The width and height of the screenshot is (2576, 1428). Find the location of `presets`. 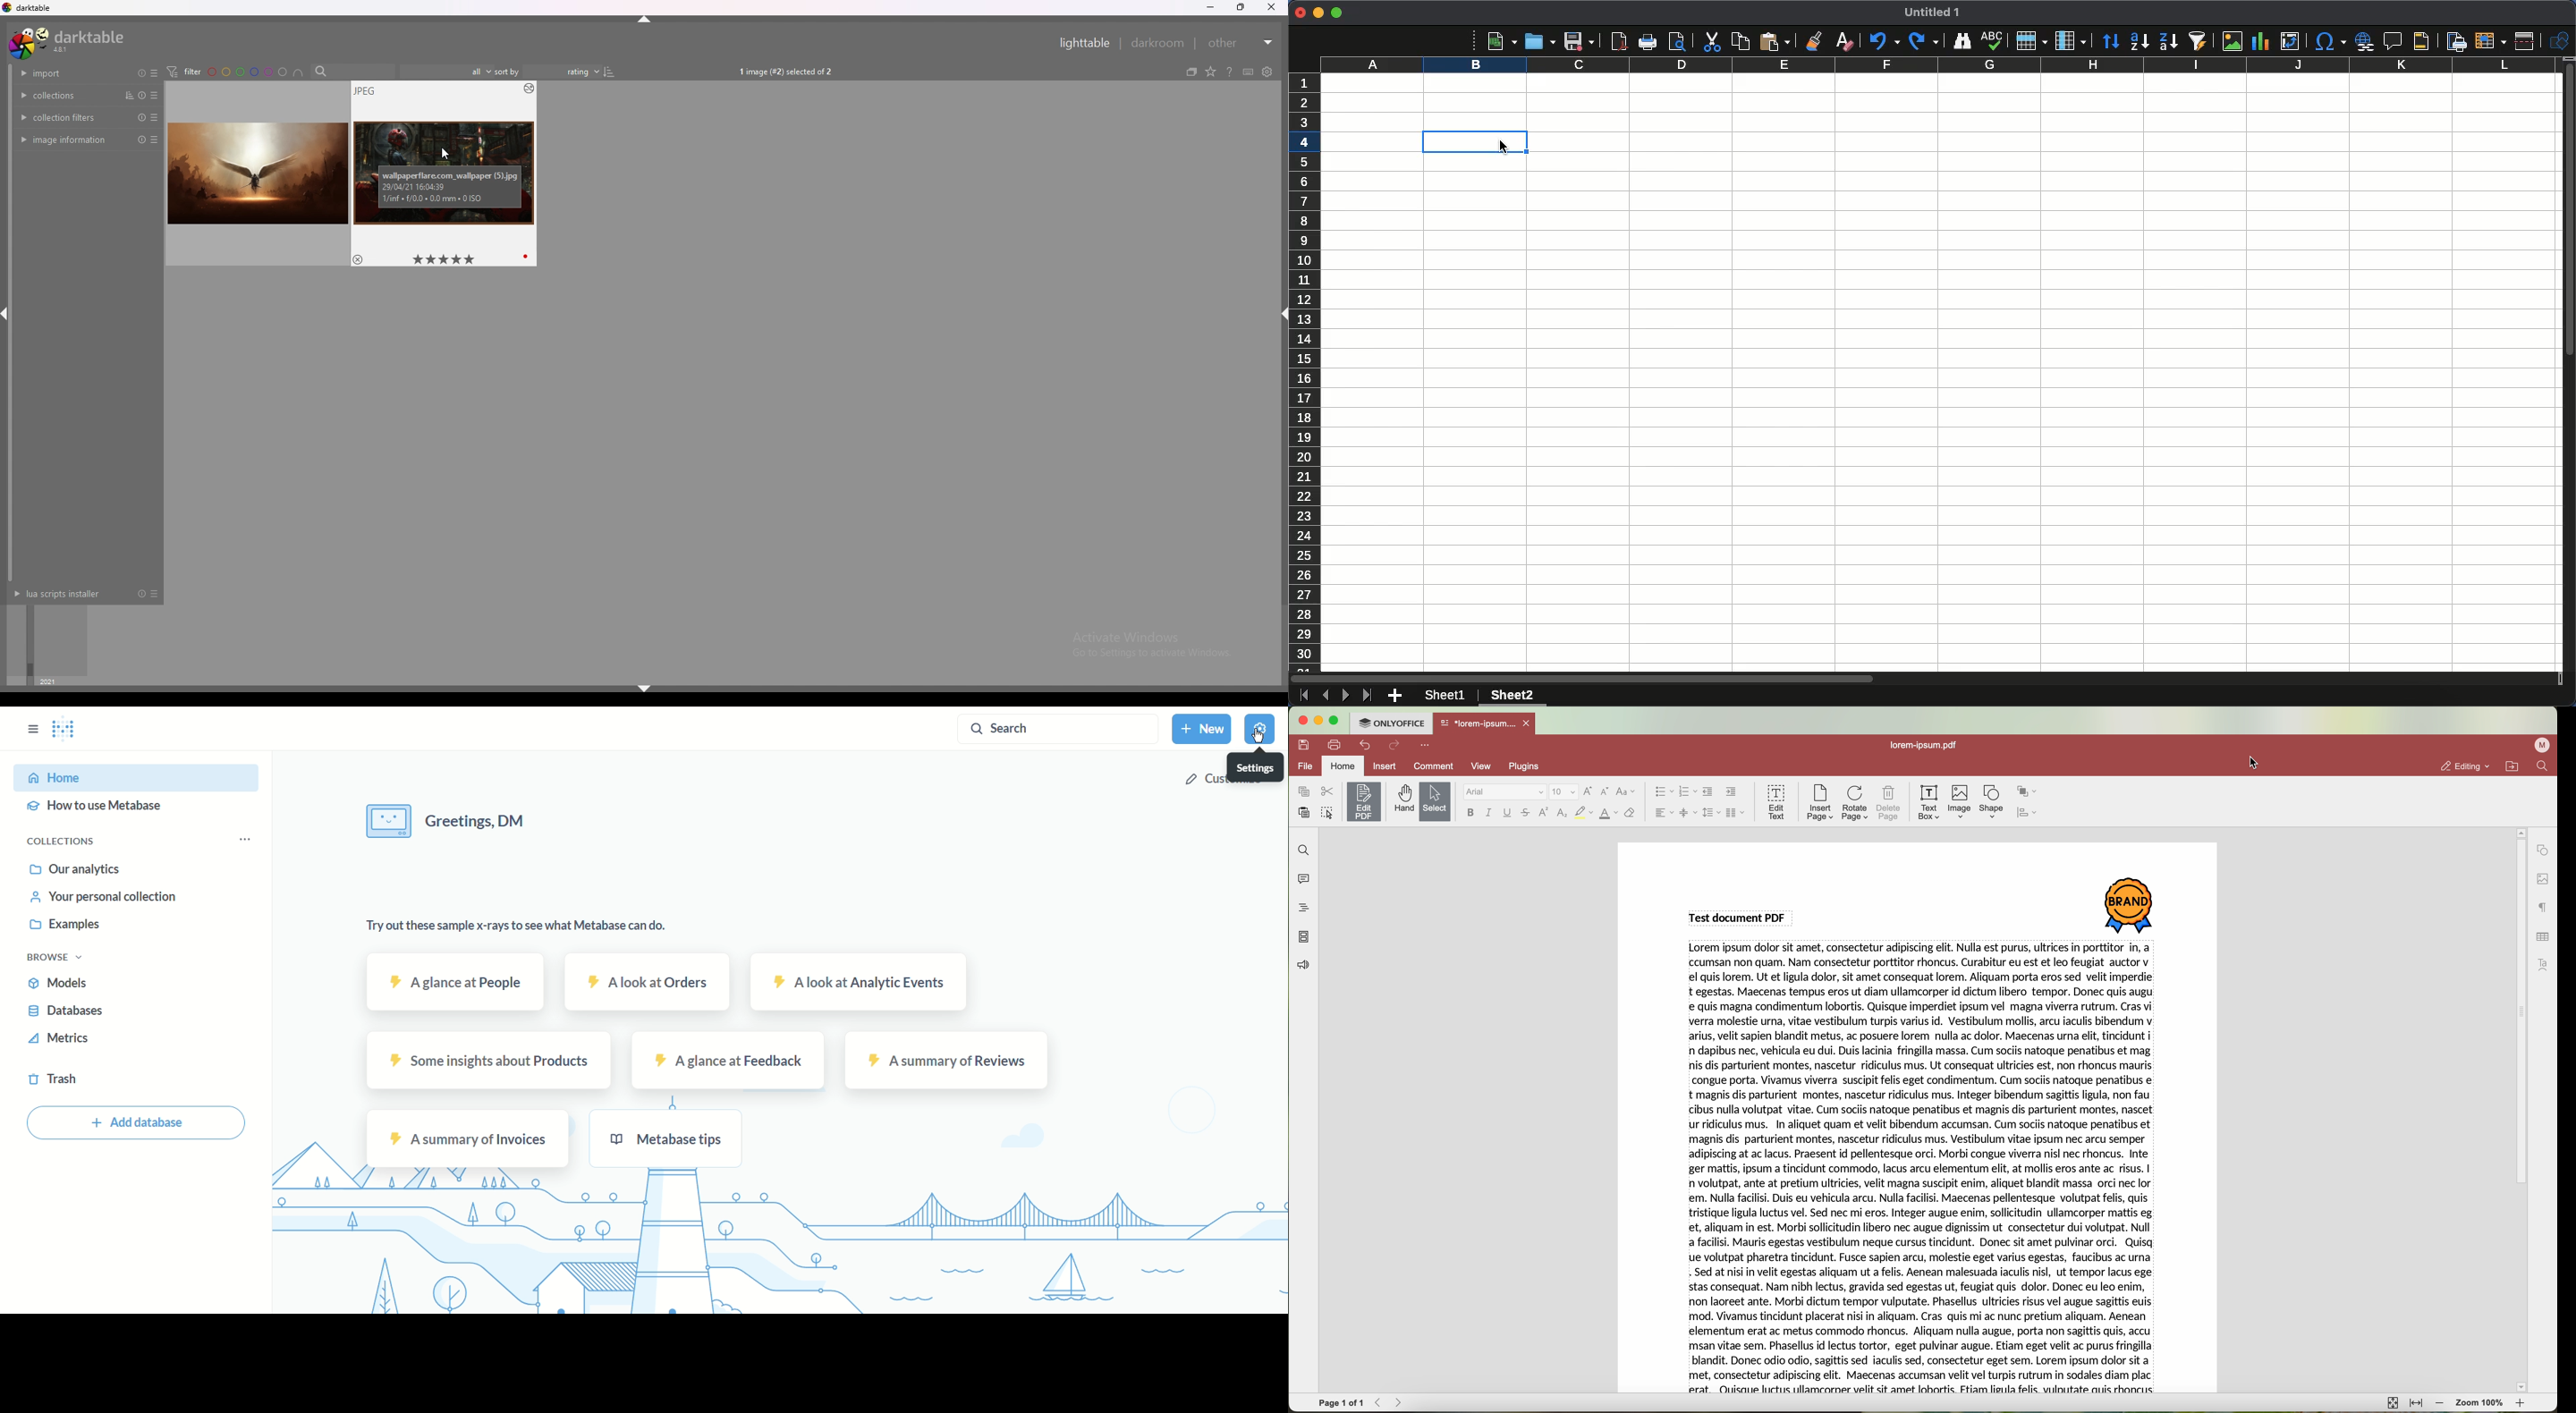

presets is located at coordinates (157, 95).